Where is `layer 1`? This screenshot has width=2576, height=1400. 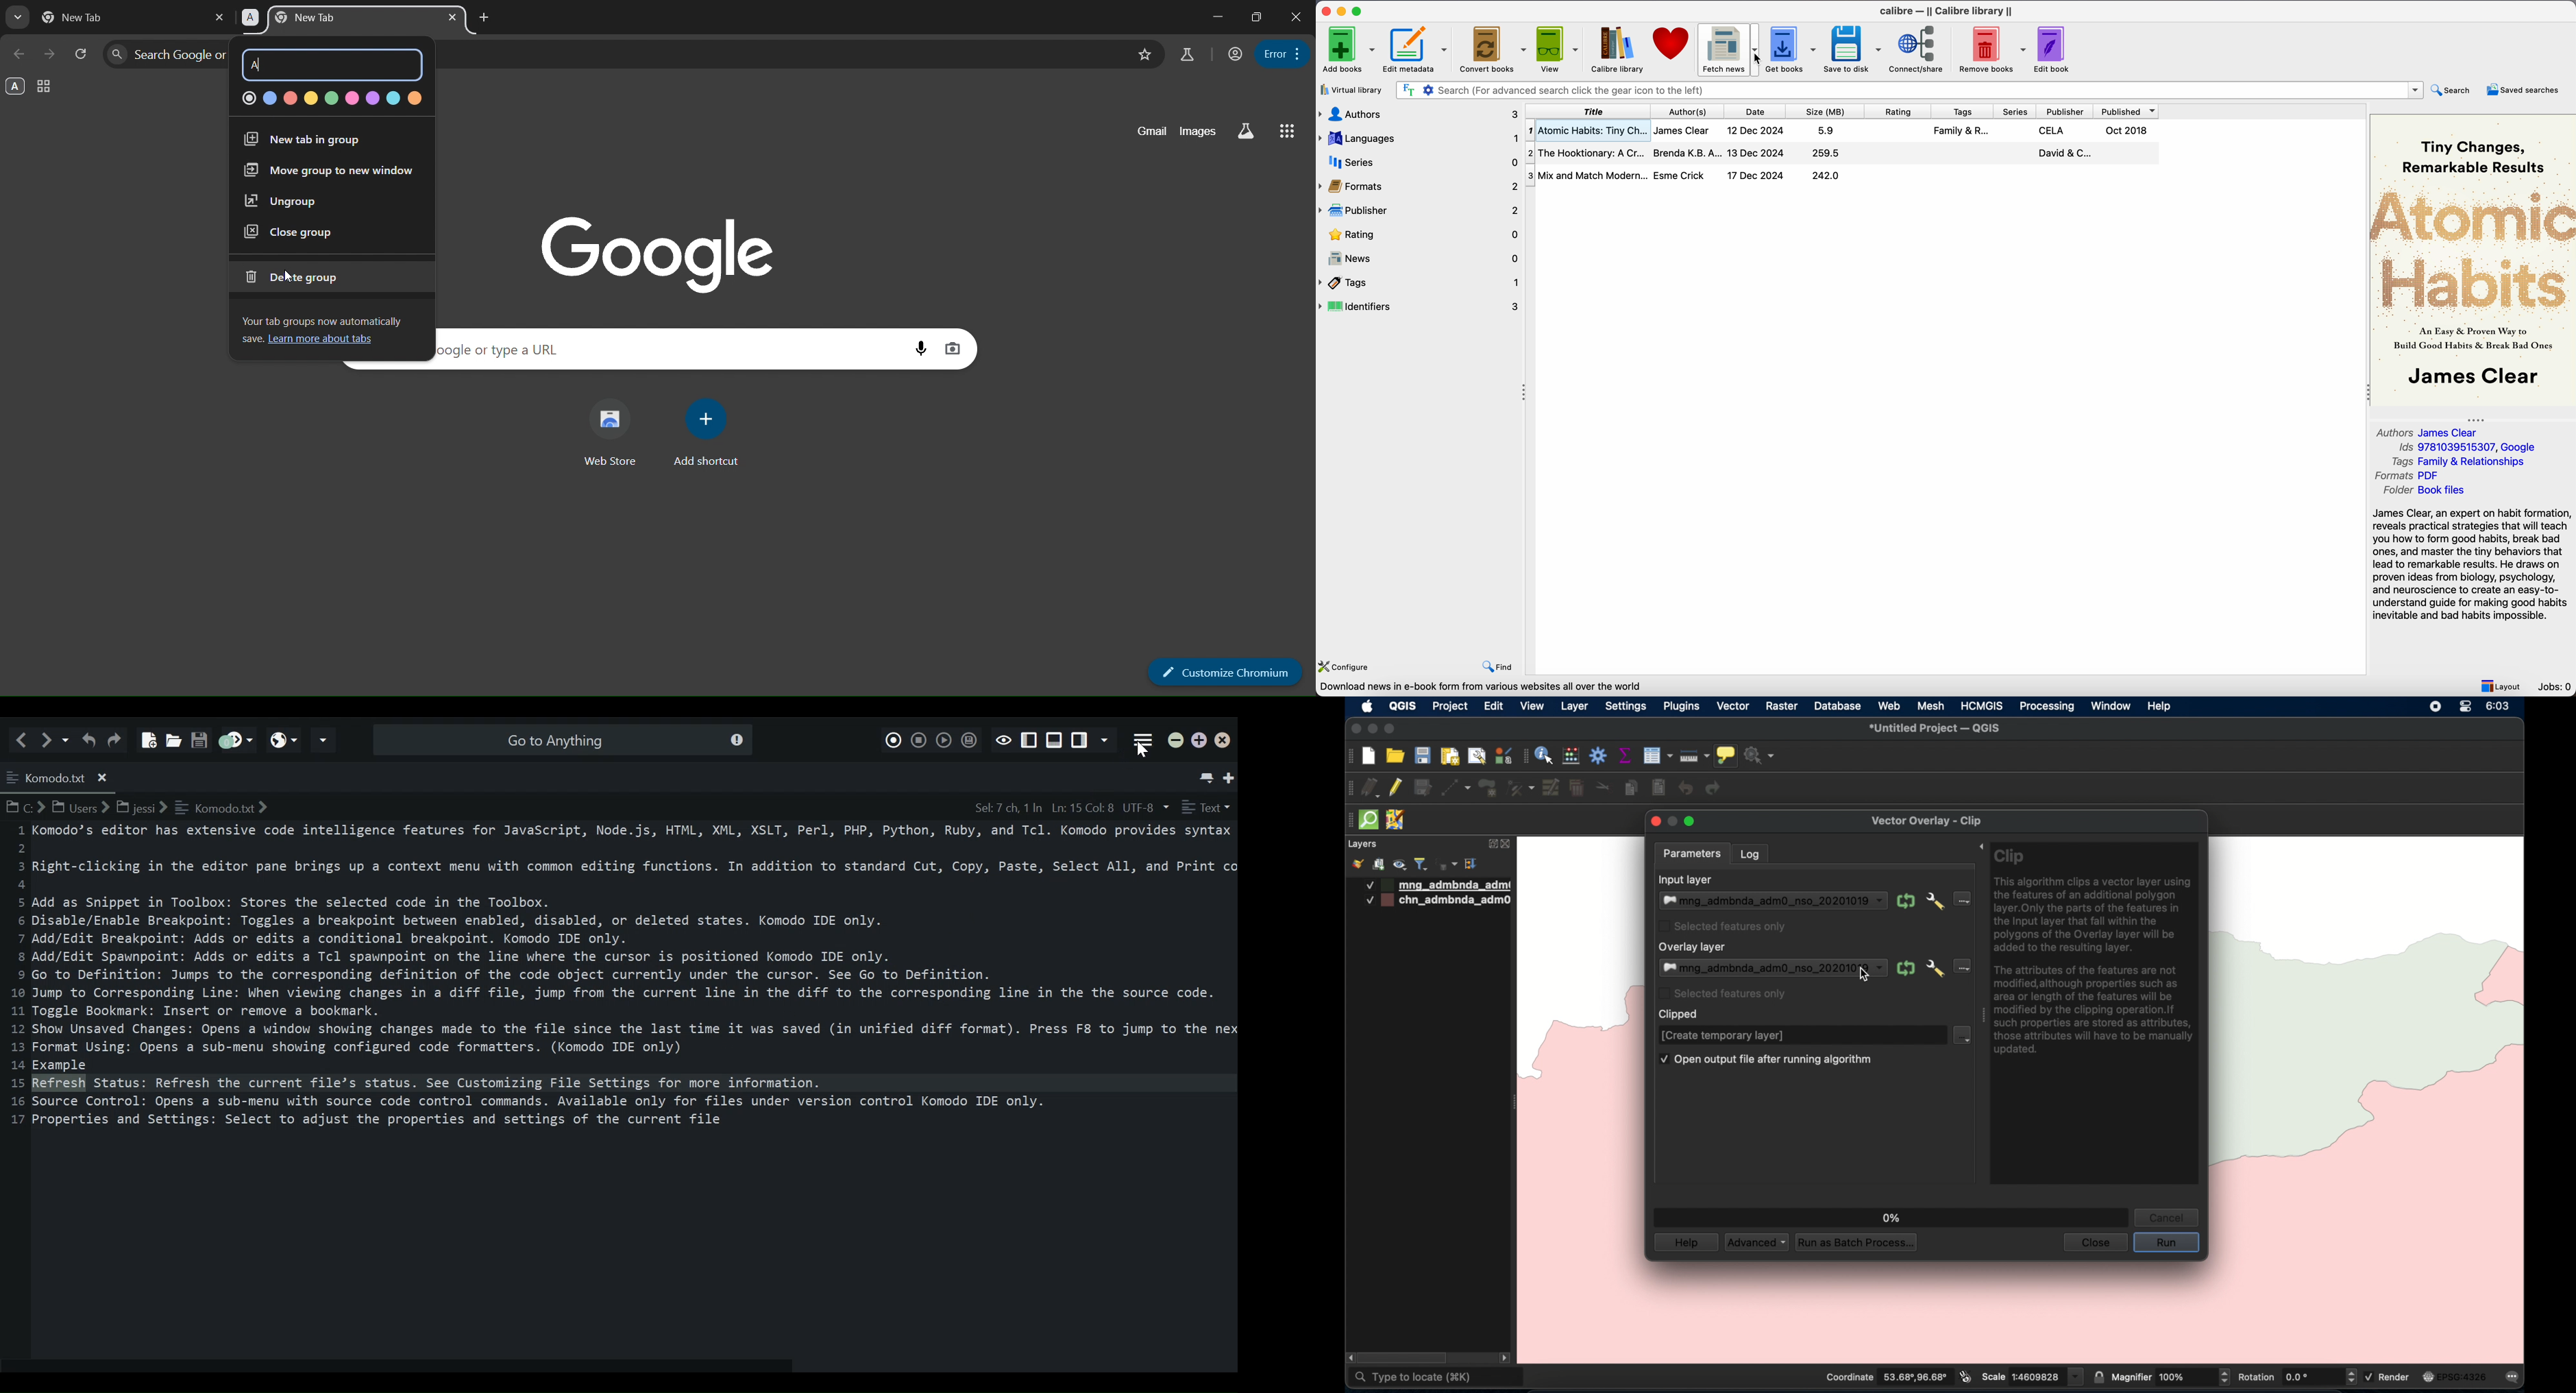 layer 1 is located at coordinates (1439, 885).